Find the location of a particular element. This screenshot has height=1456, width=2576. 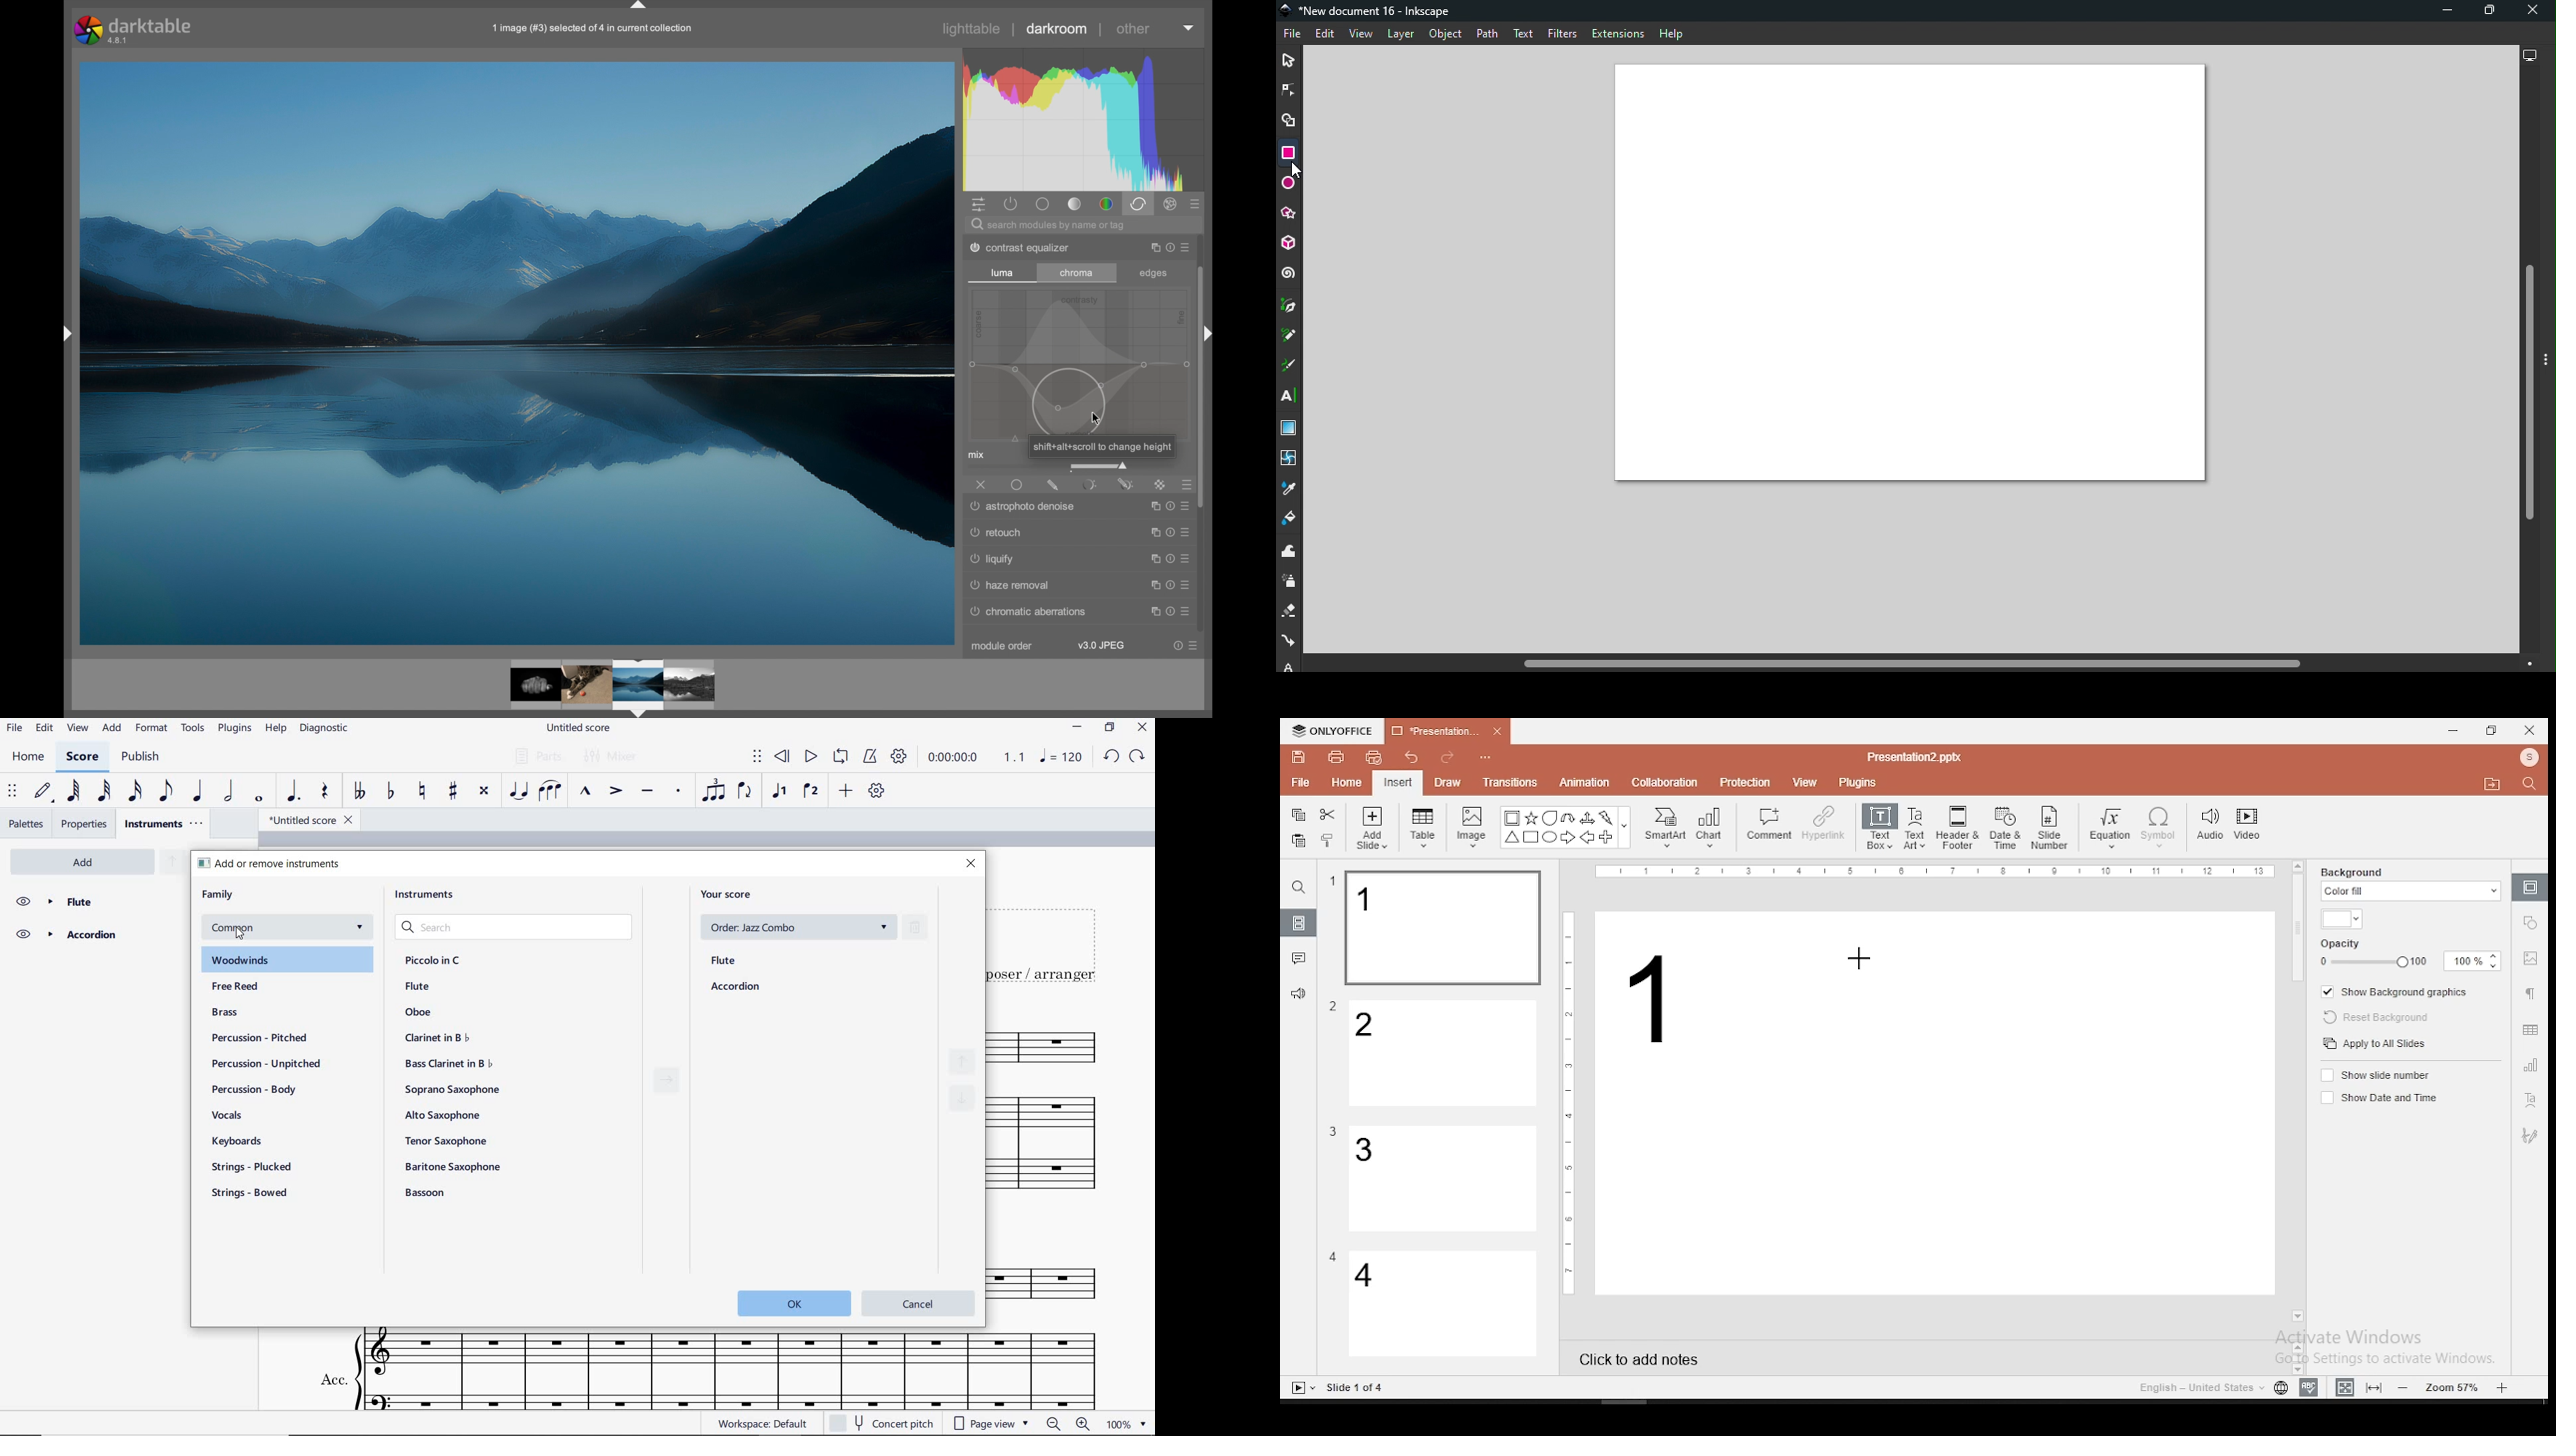

show slide number on/off is located at coordinates (2377, 1074).